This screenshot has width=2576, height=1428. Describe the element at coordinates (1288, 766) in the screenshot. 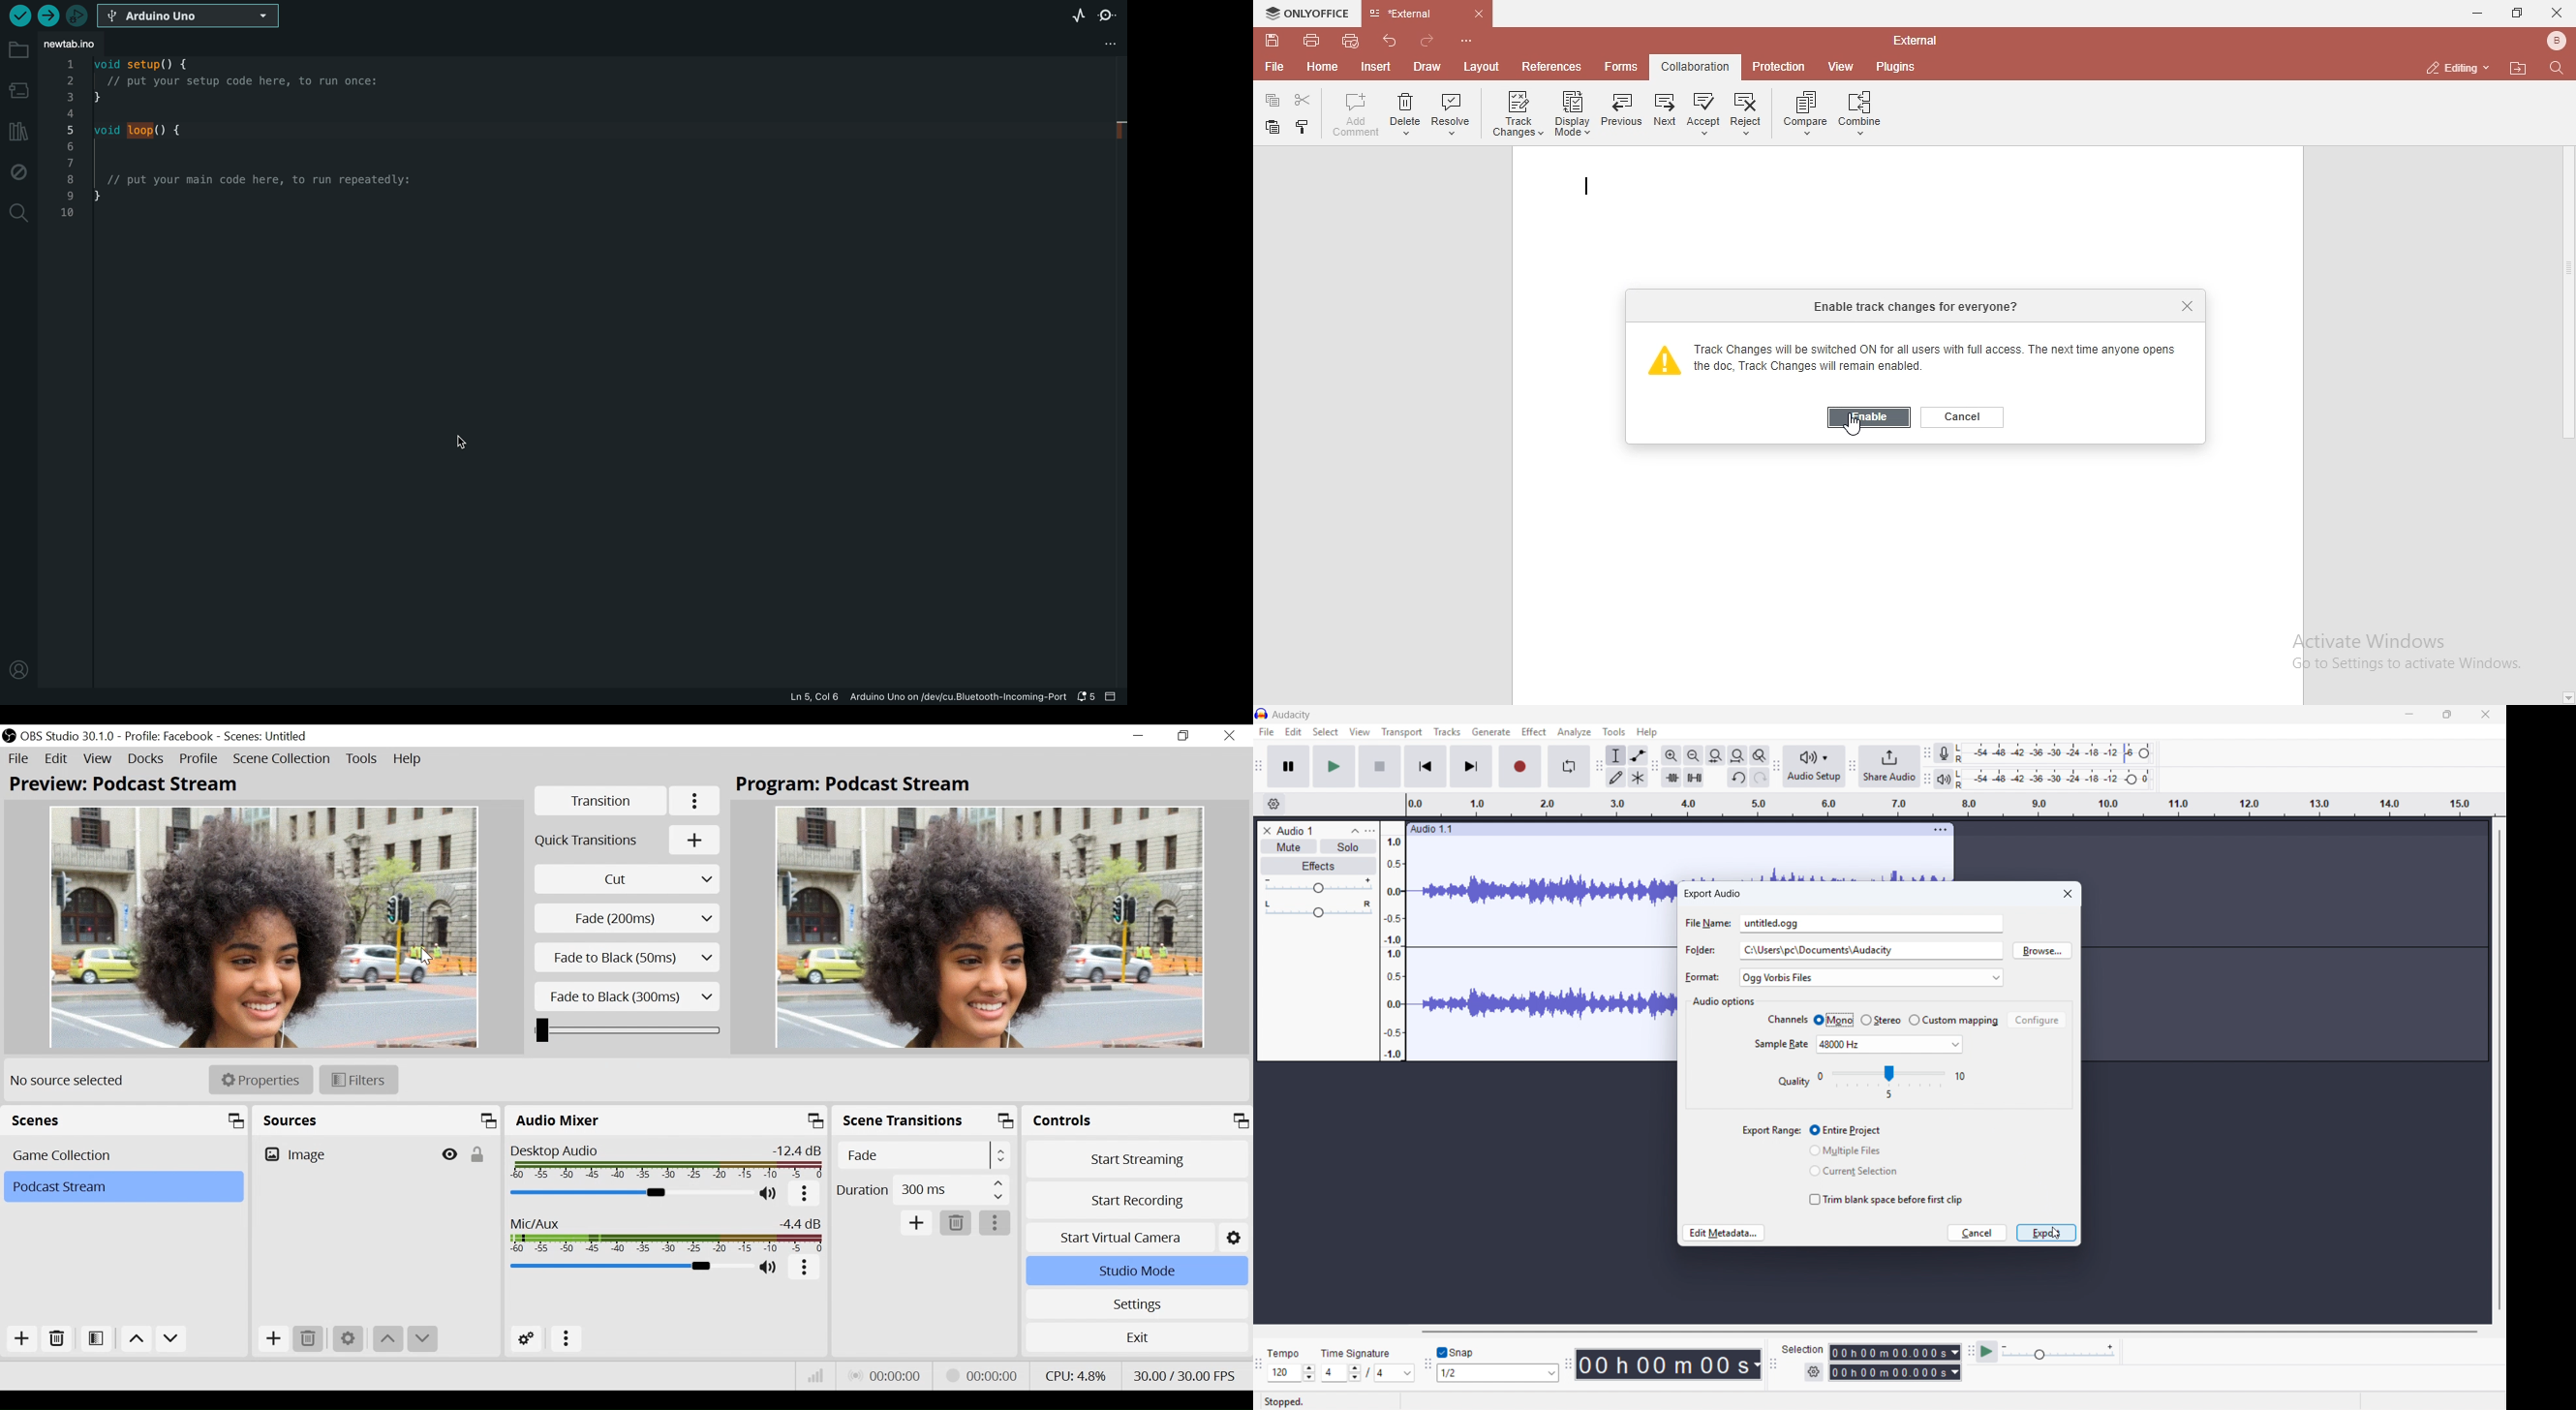

I see `Pause` at that location.